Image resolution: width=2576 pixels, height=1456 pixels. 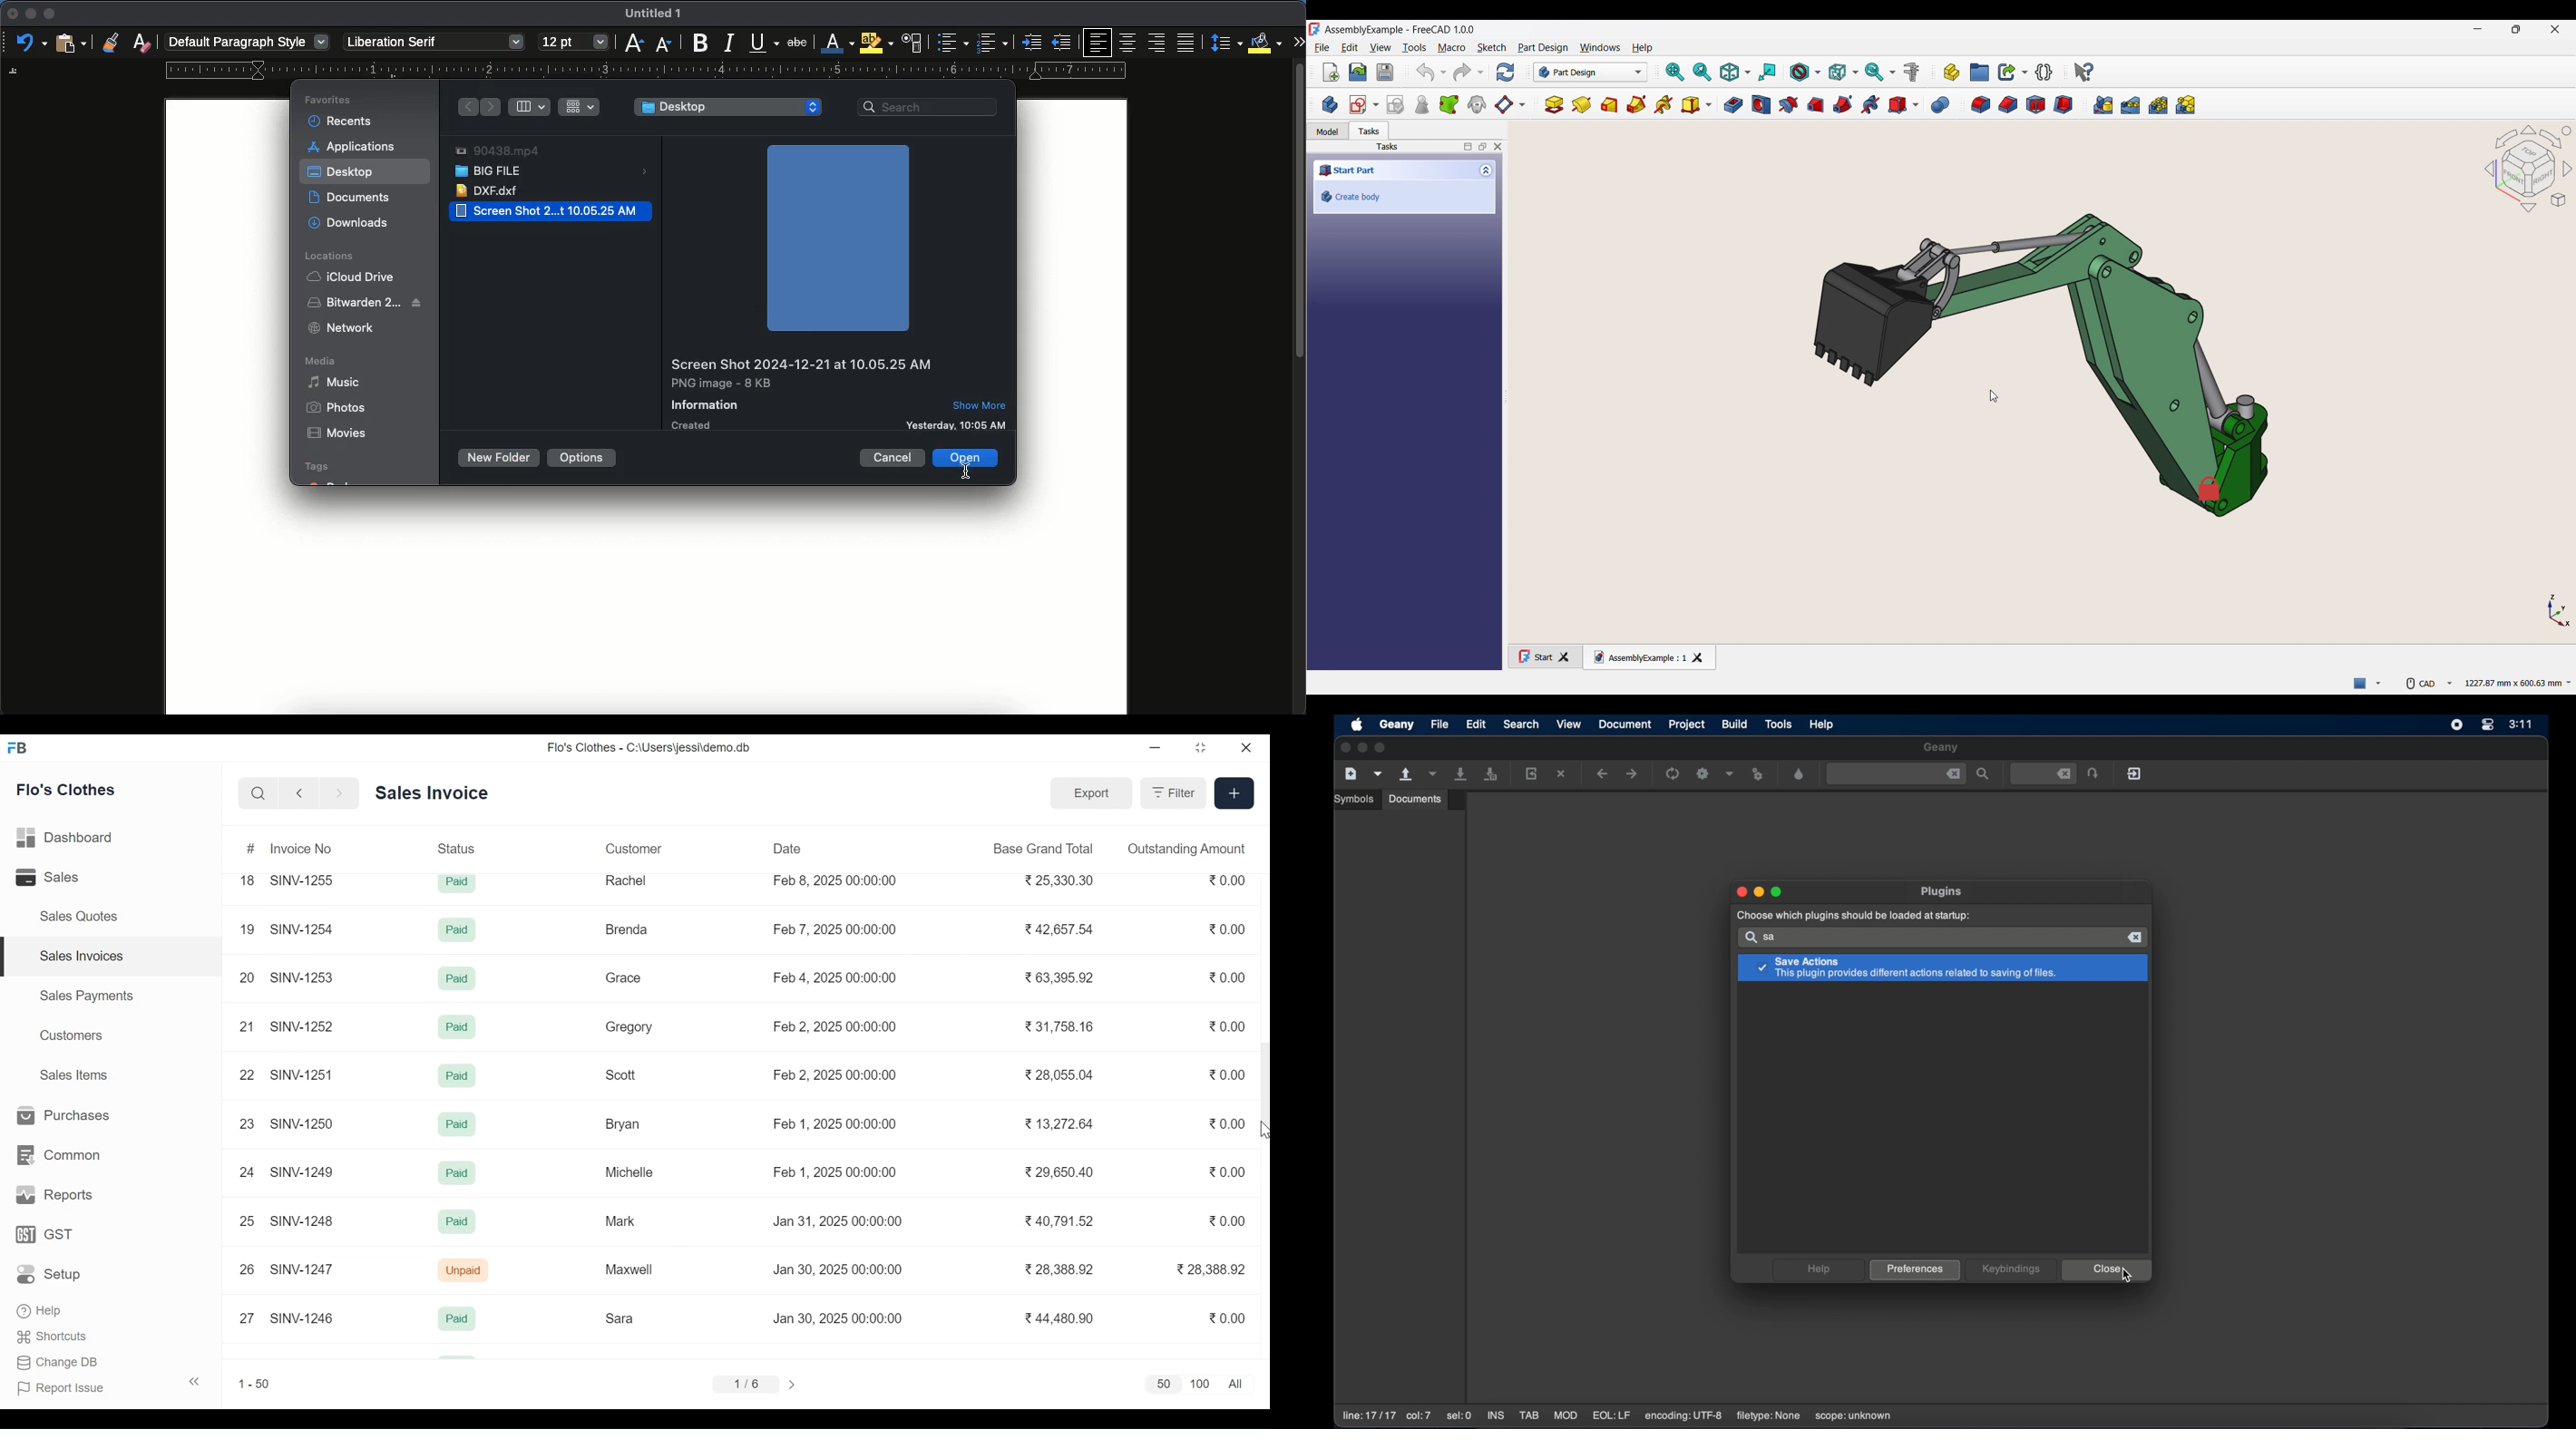 I want to click on Scott, so click(x=622, y=1073).